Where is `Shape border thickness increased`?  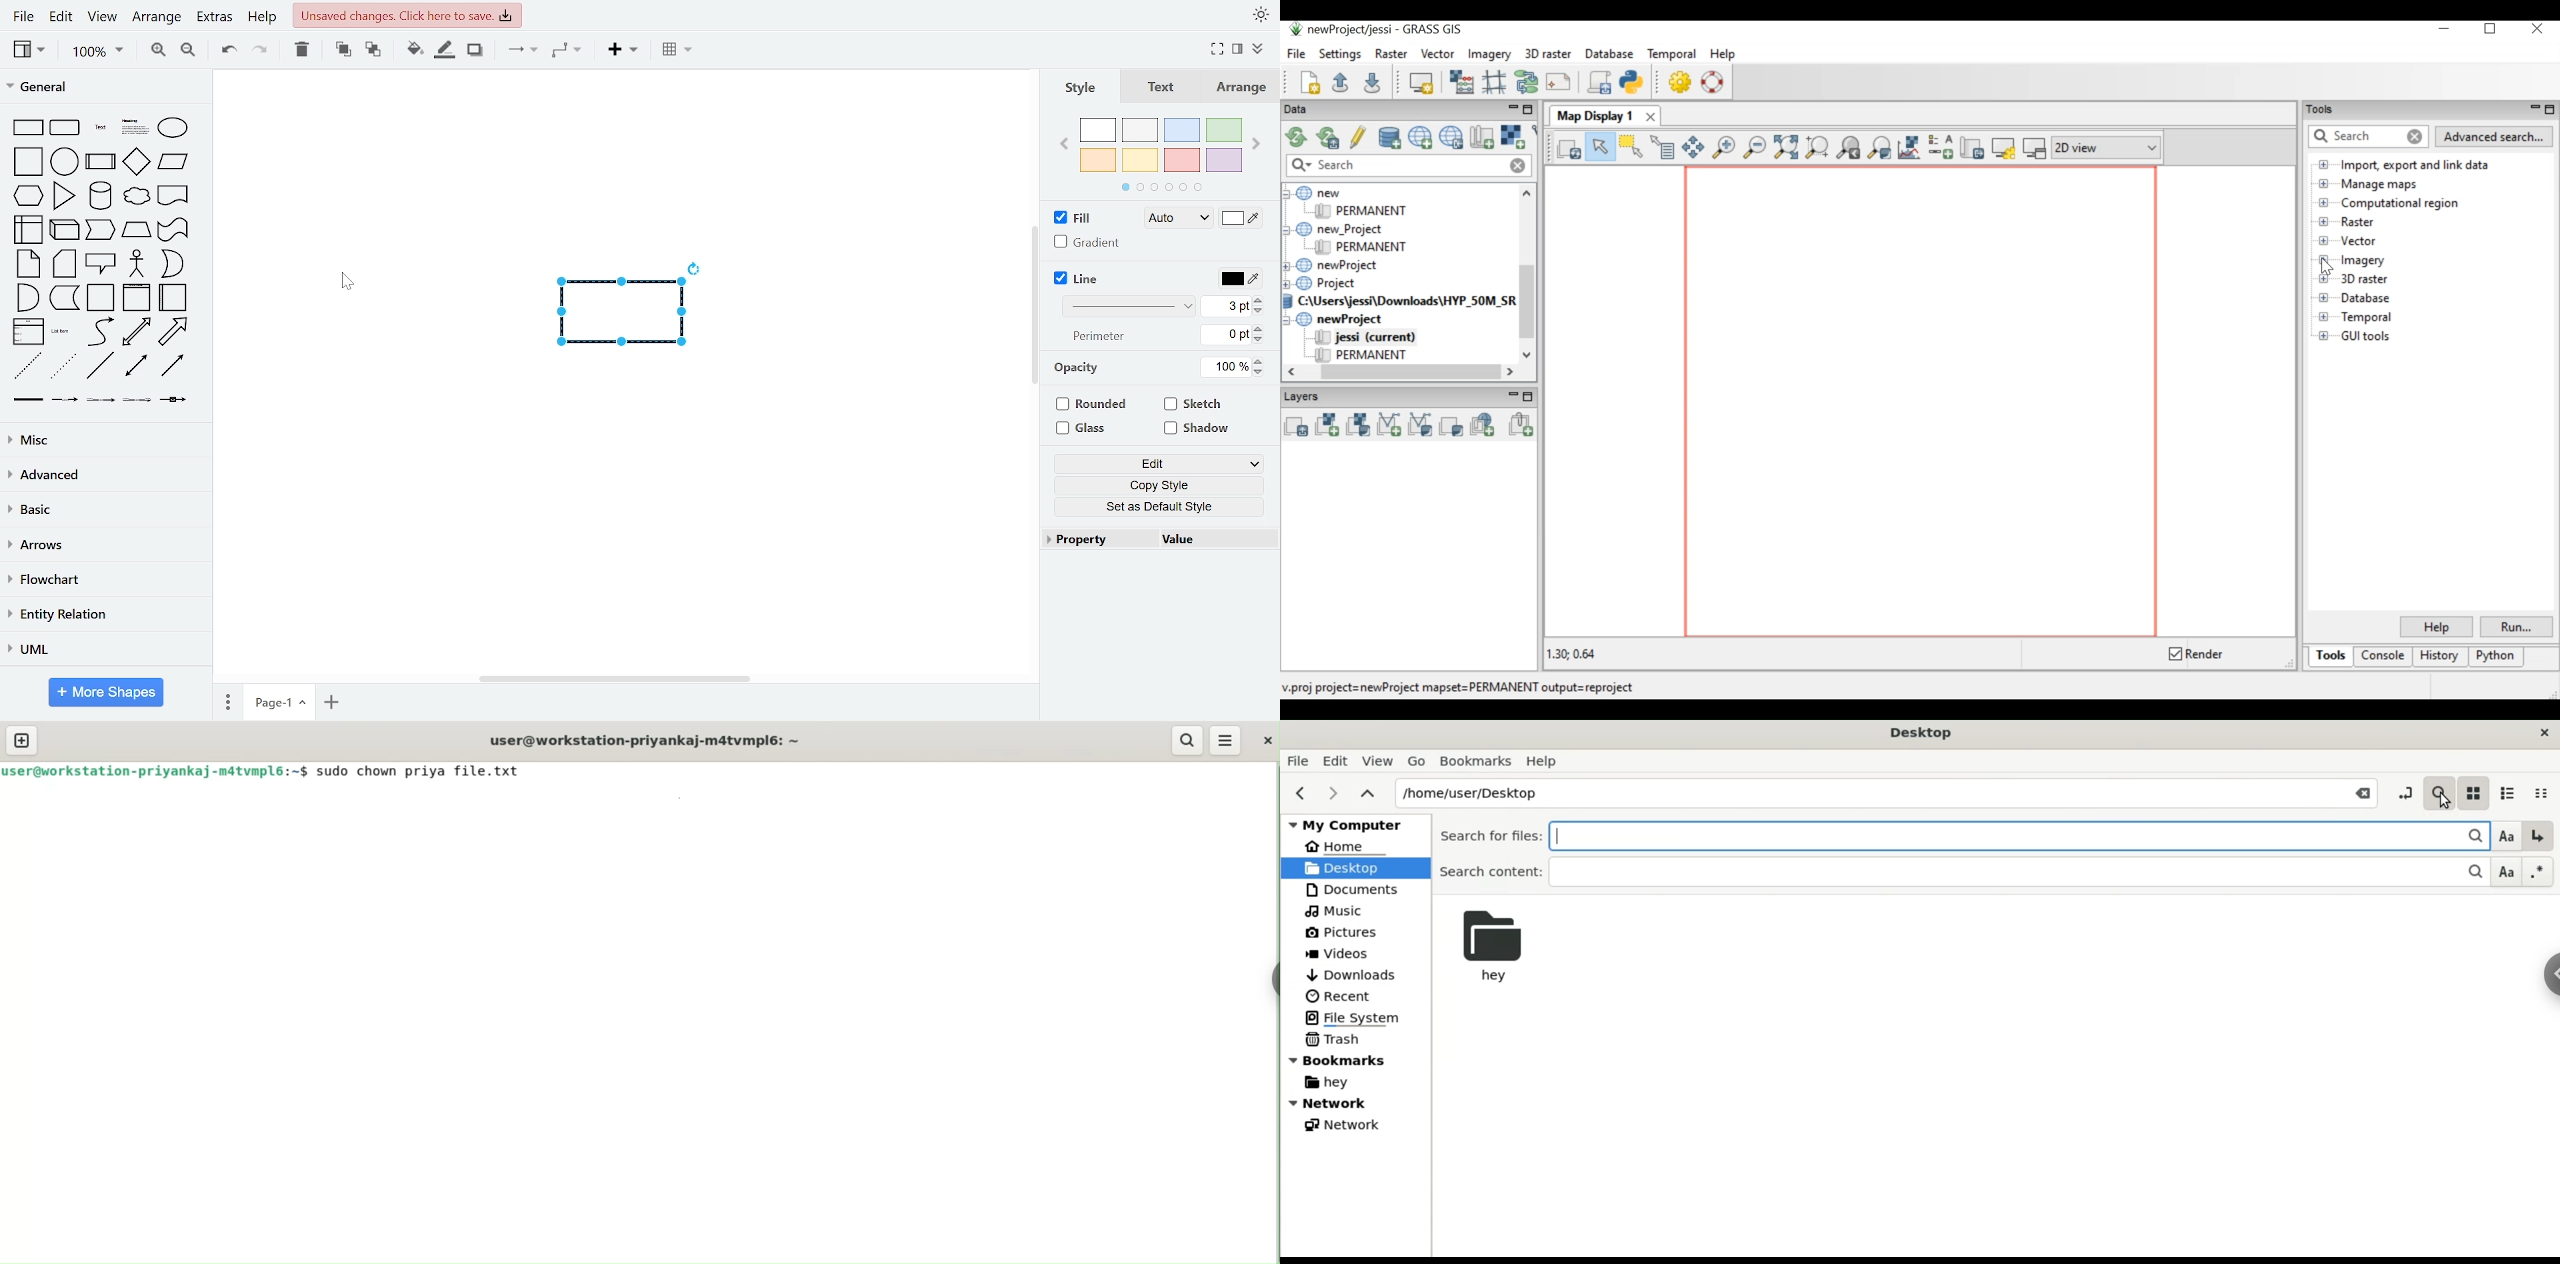
Shape border thickness increased is located at coordinates (626, 315).